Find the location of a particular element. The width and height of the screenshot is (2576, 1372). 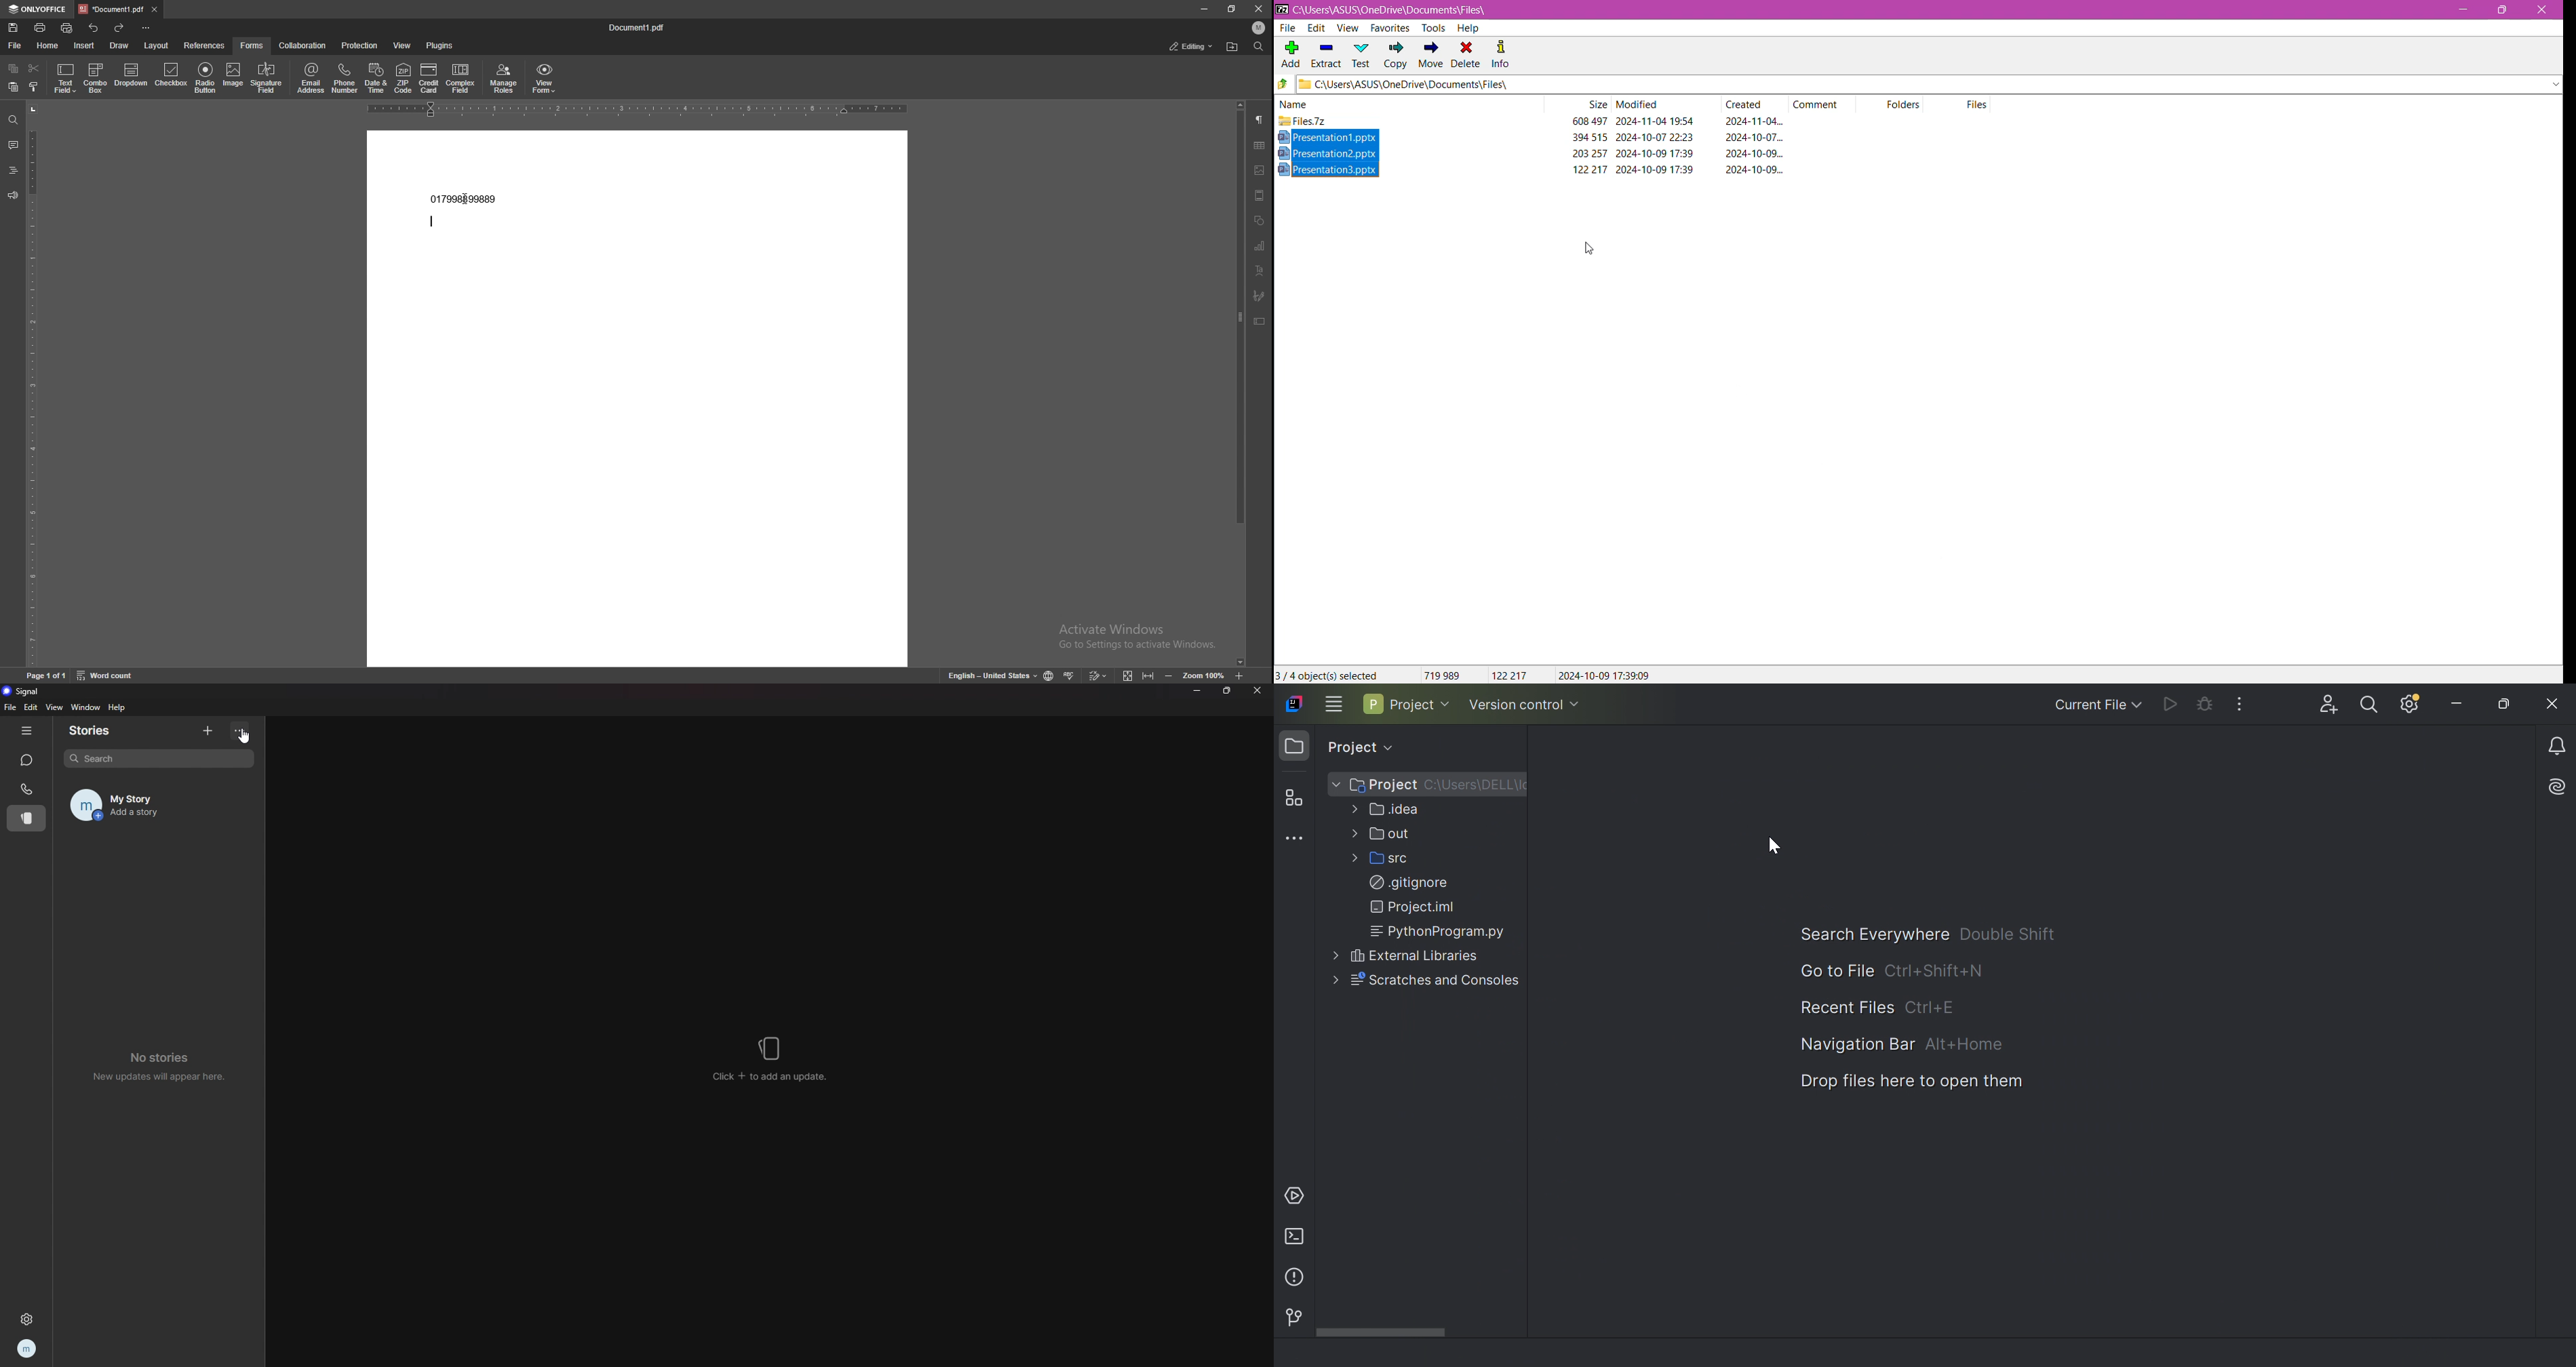

undo is located at coordinates (94, 28).